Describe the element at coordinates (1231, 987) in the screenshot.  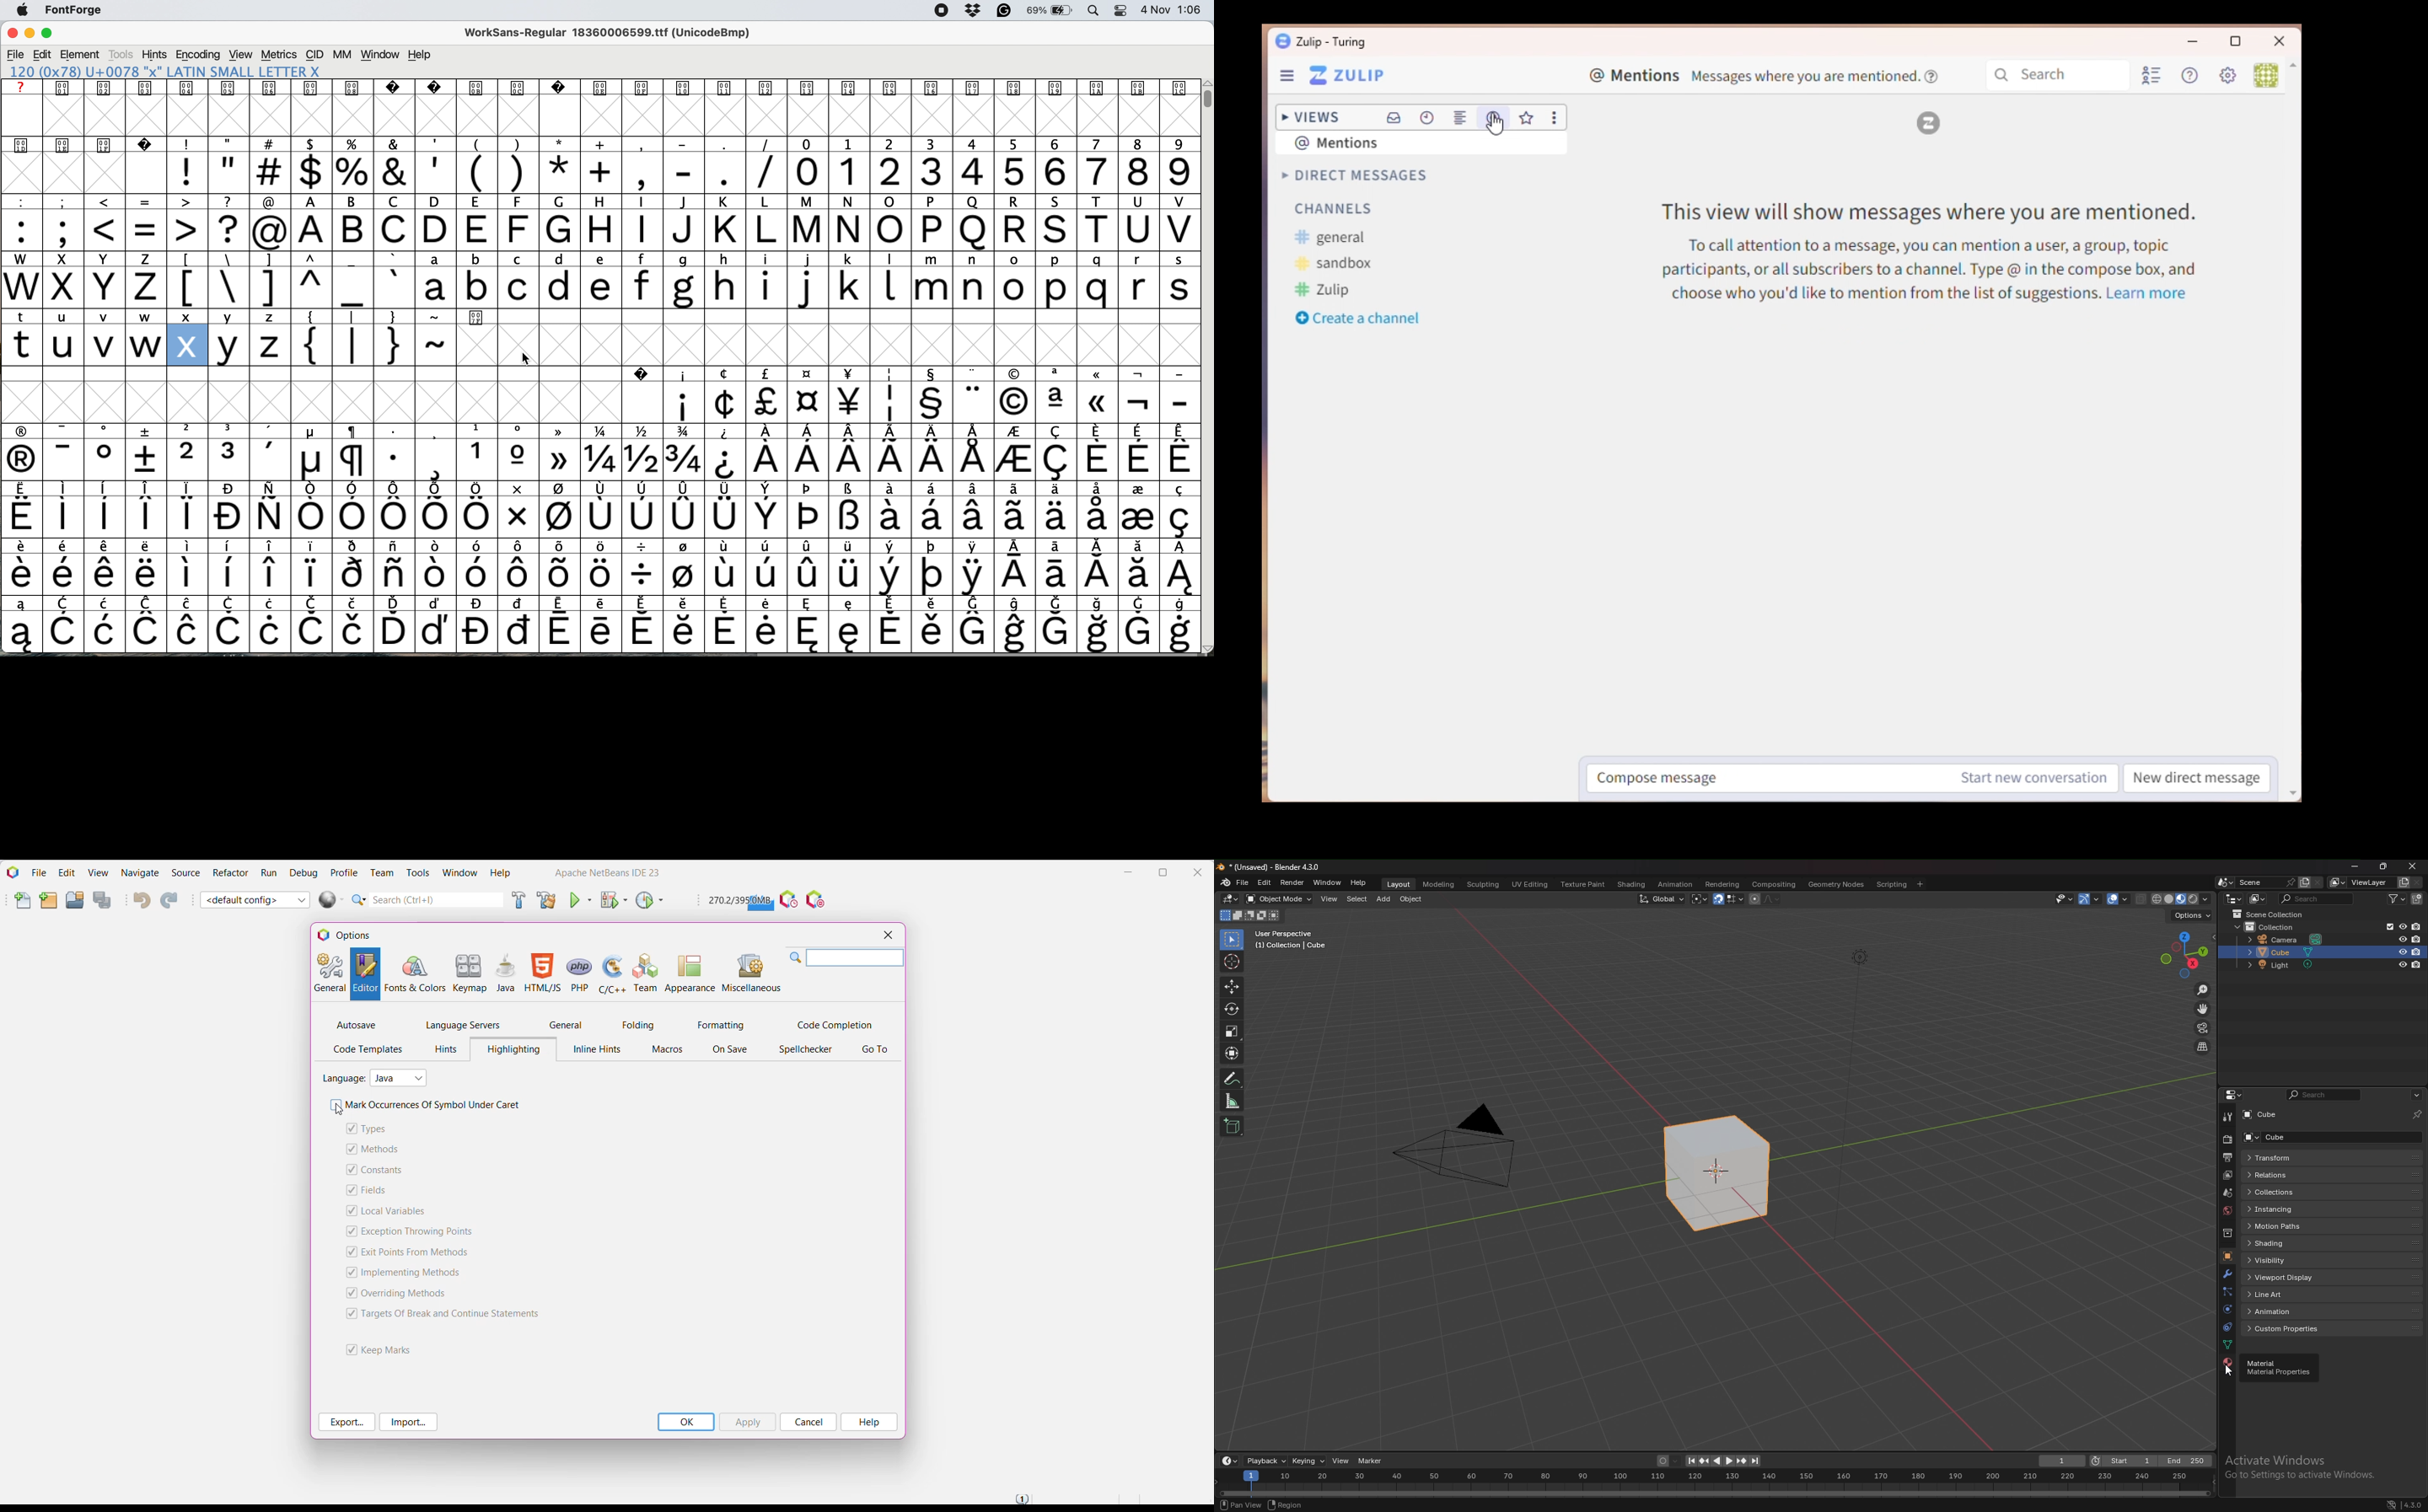
I see `move` at that location.